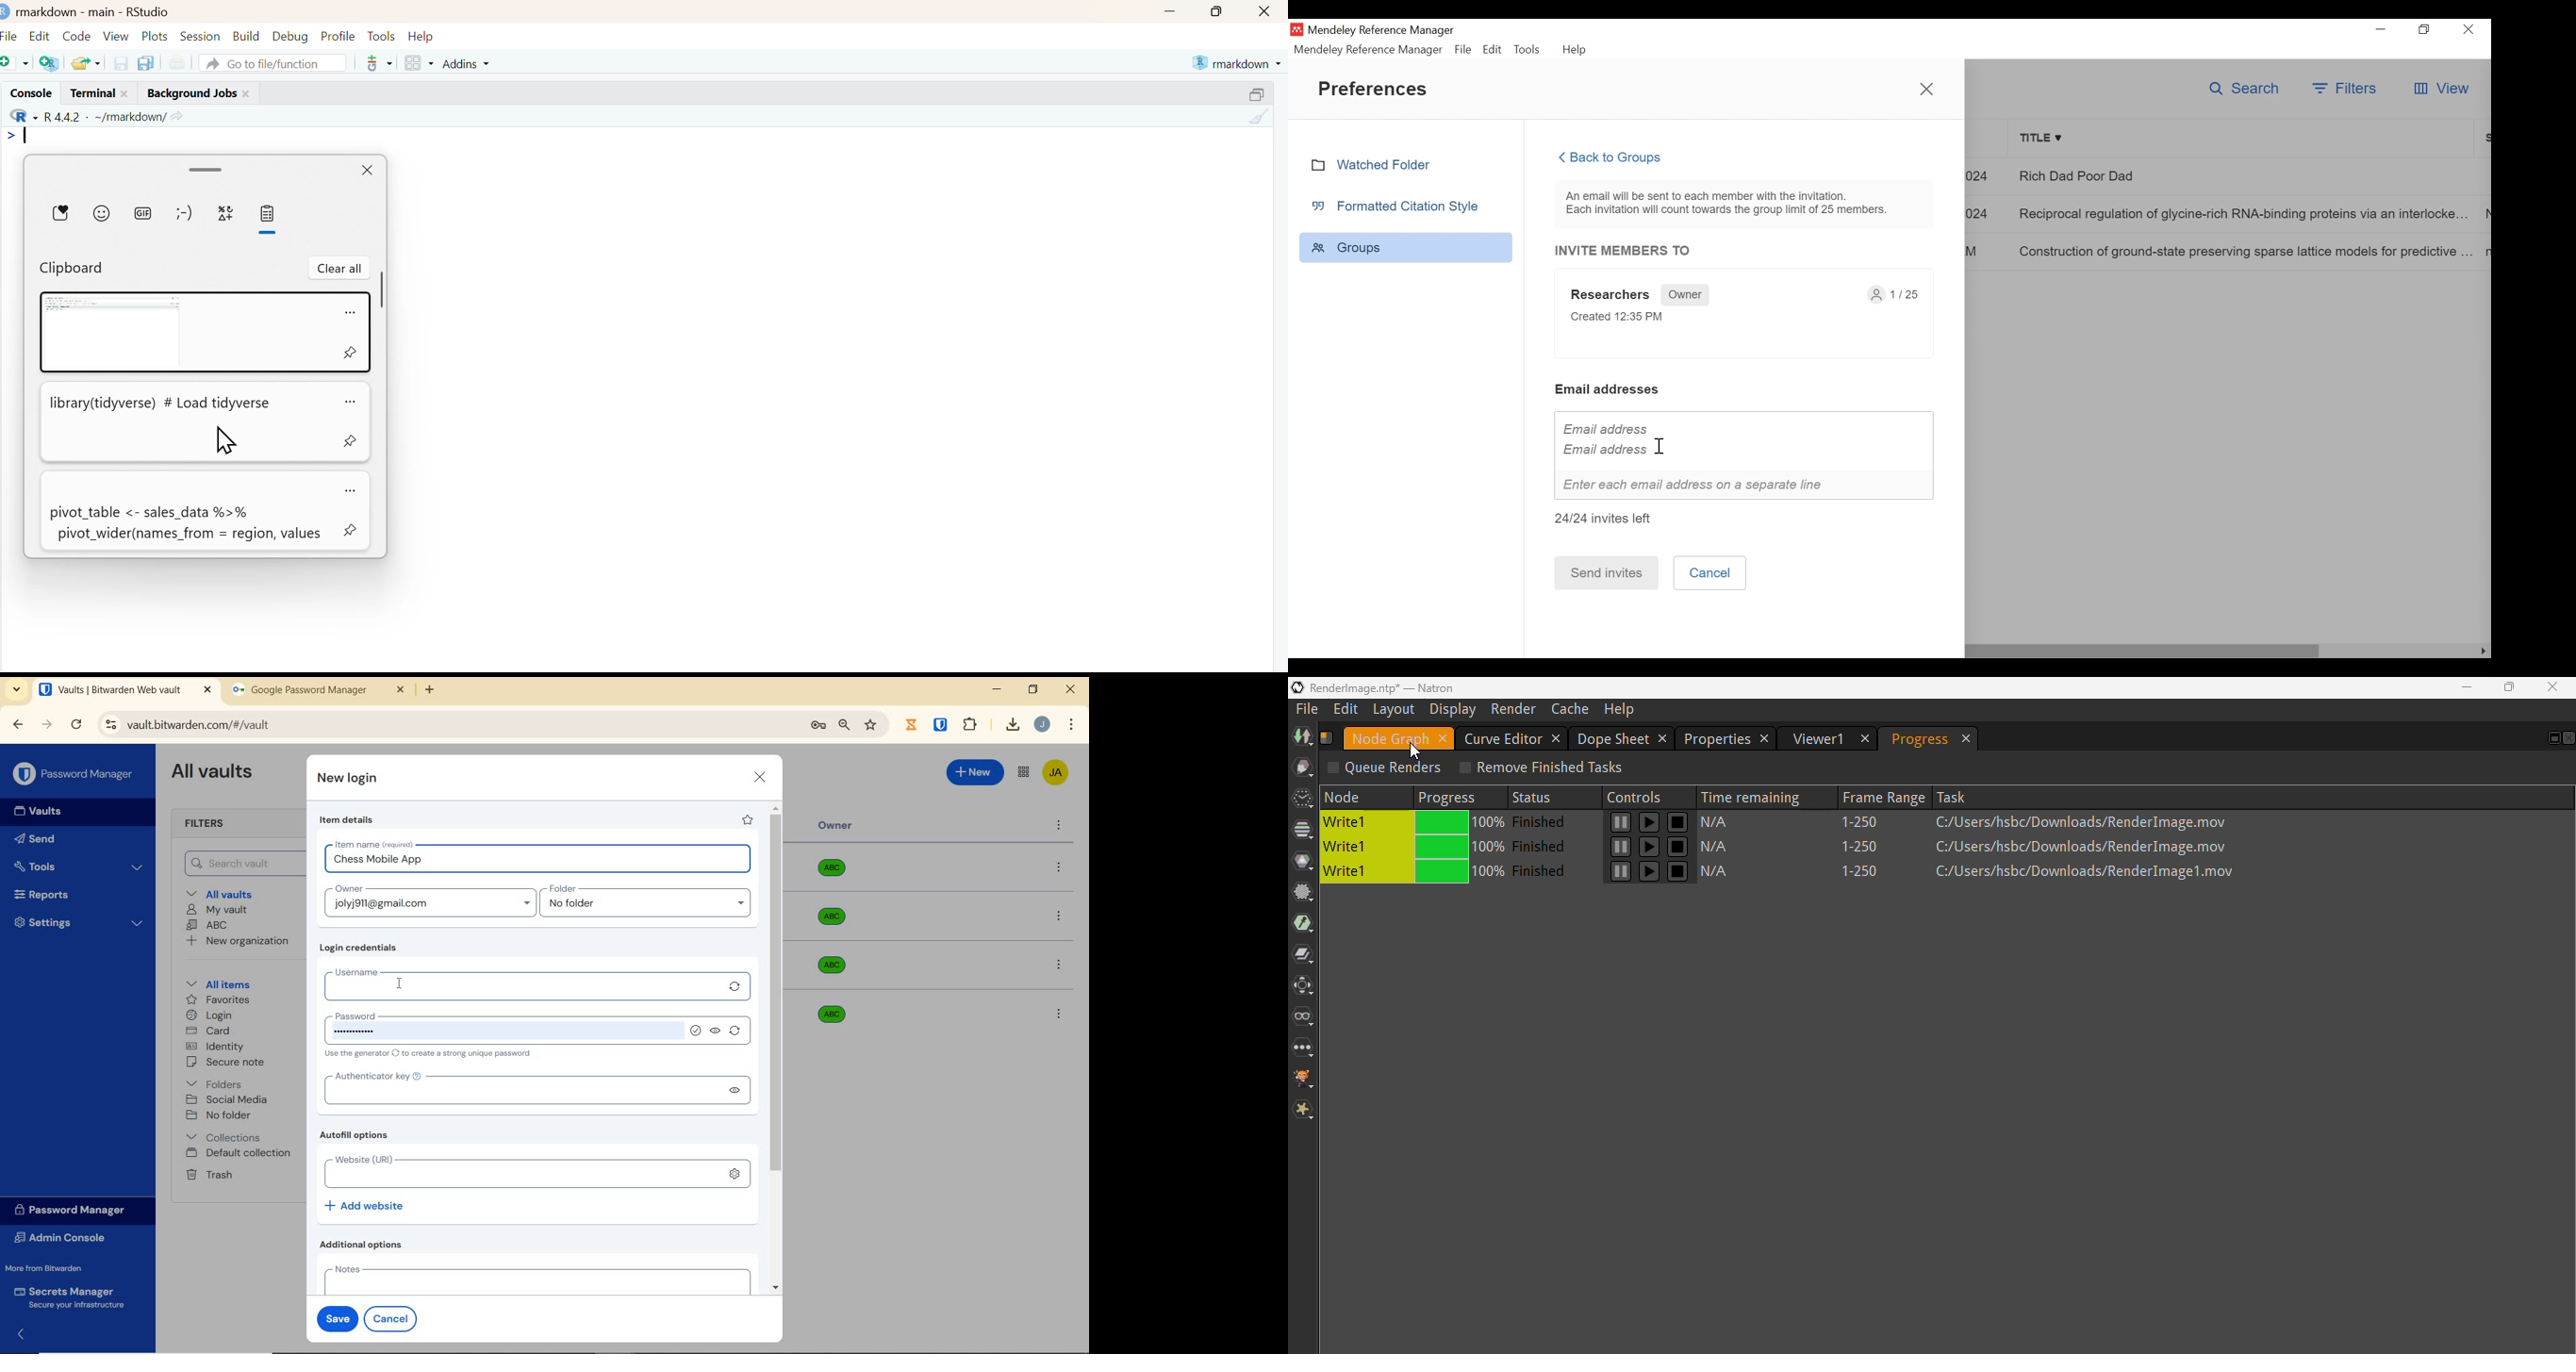 The image size is (2576, 1372). What do you see at coordinates (1221, 11) in the screenshot?
I see `maximize` at bounding box center [1221, 11].